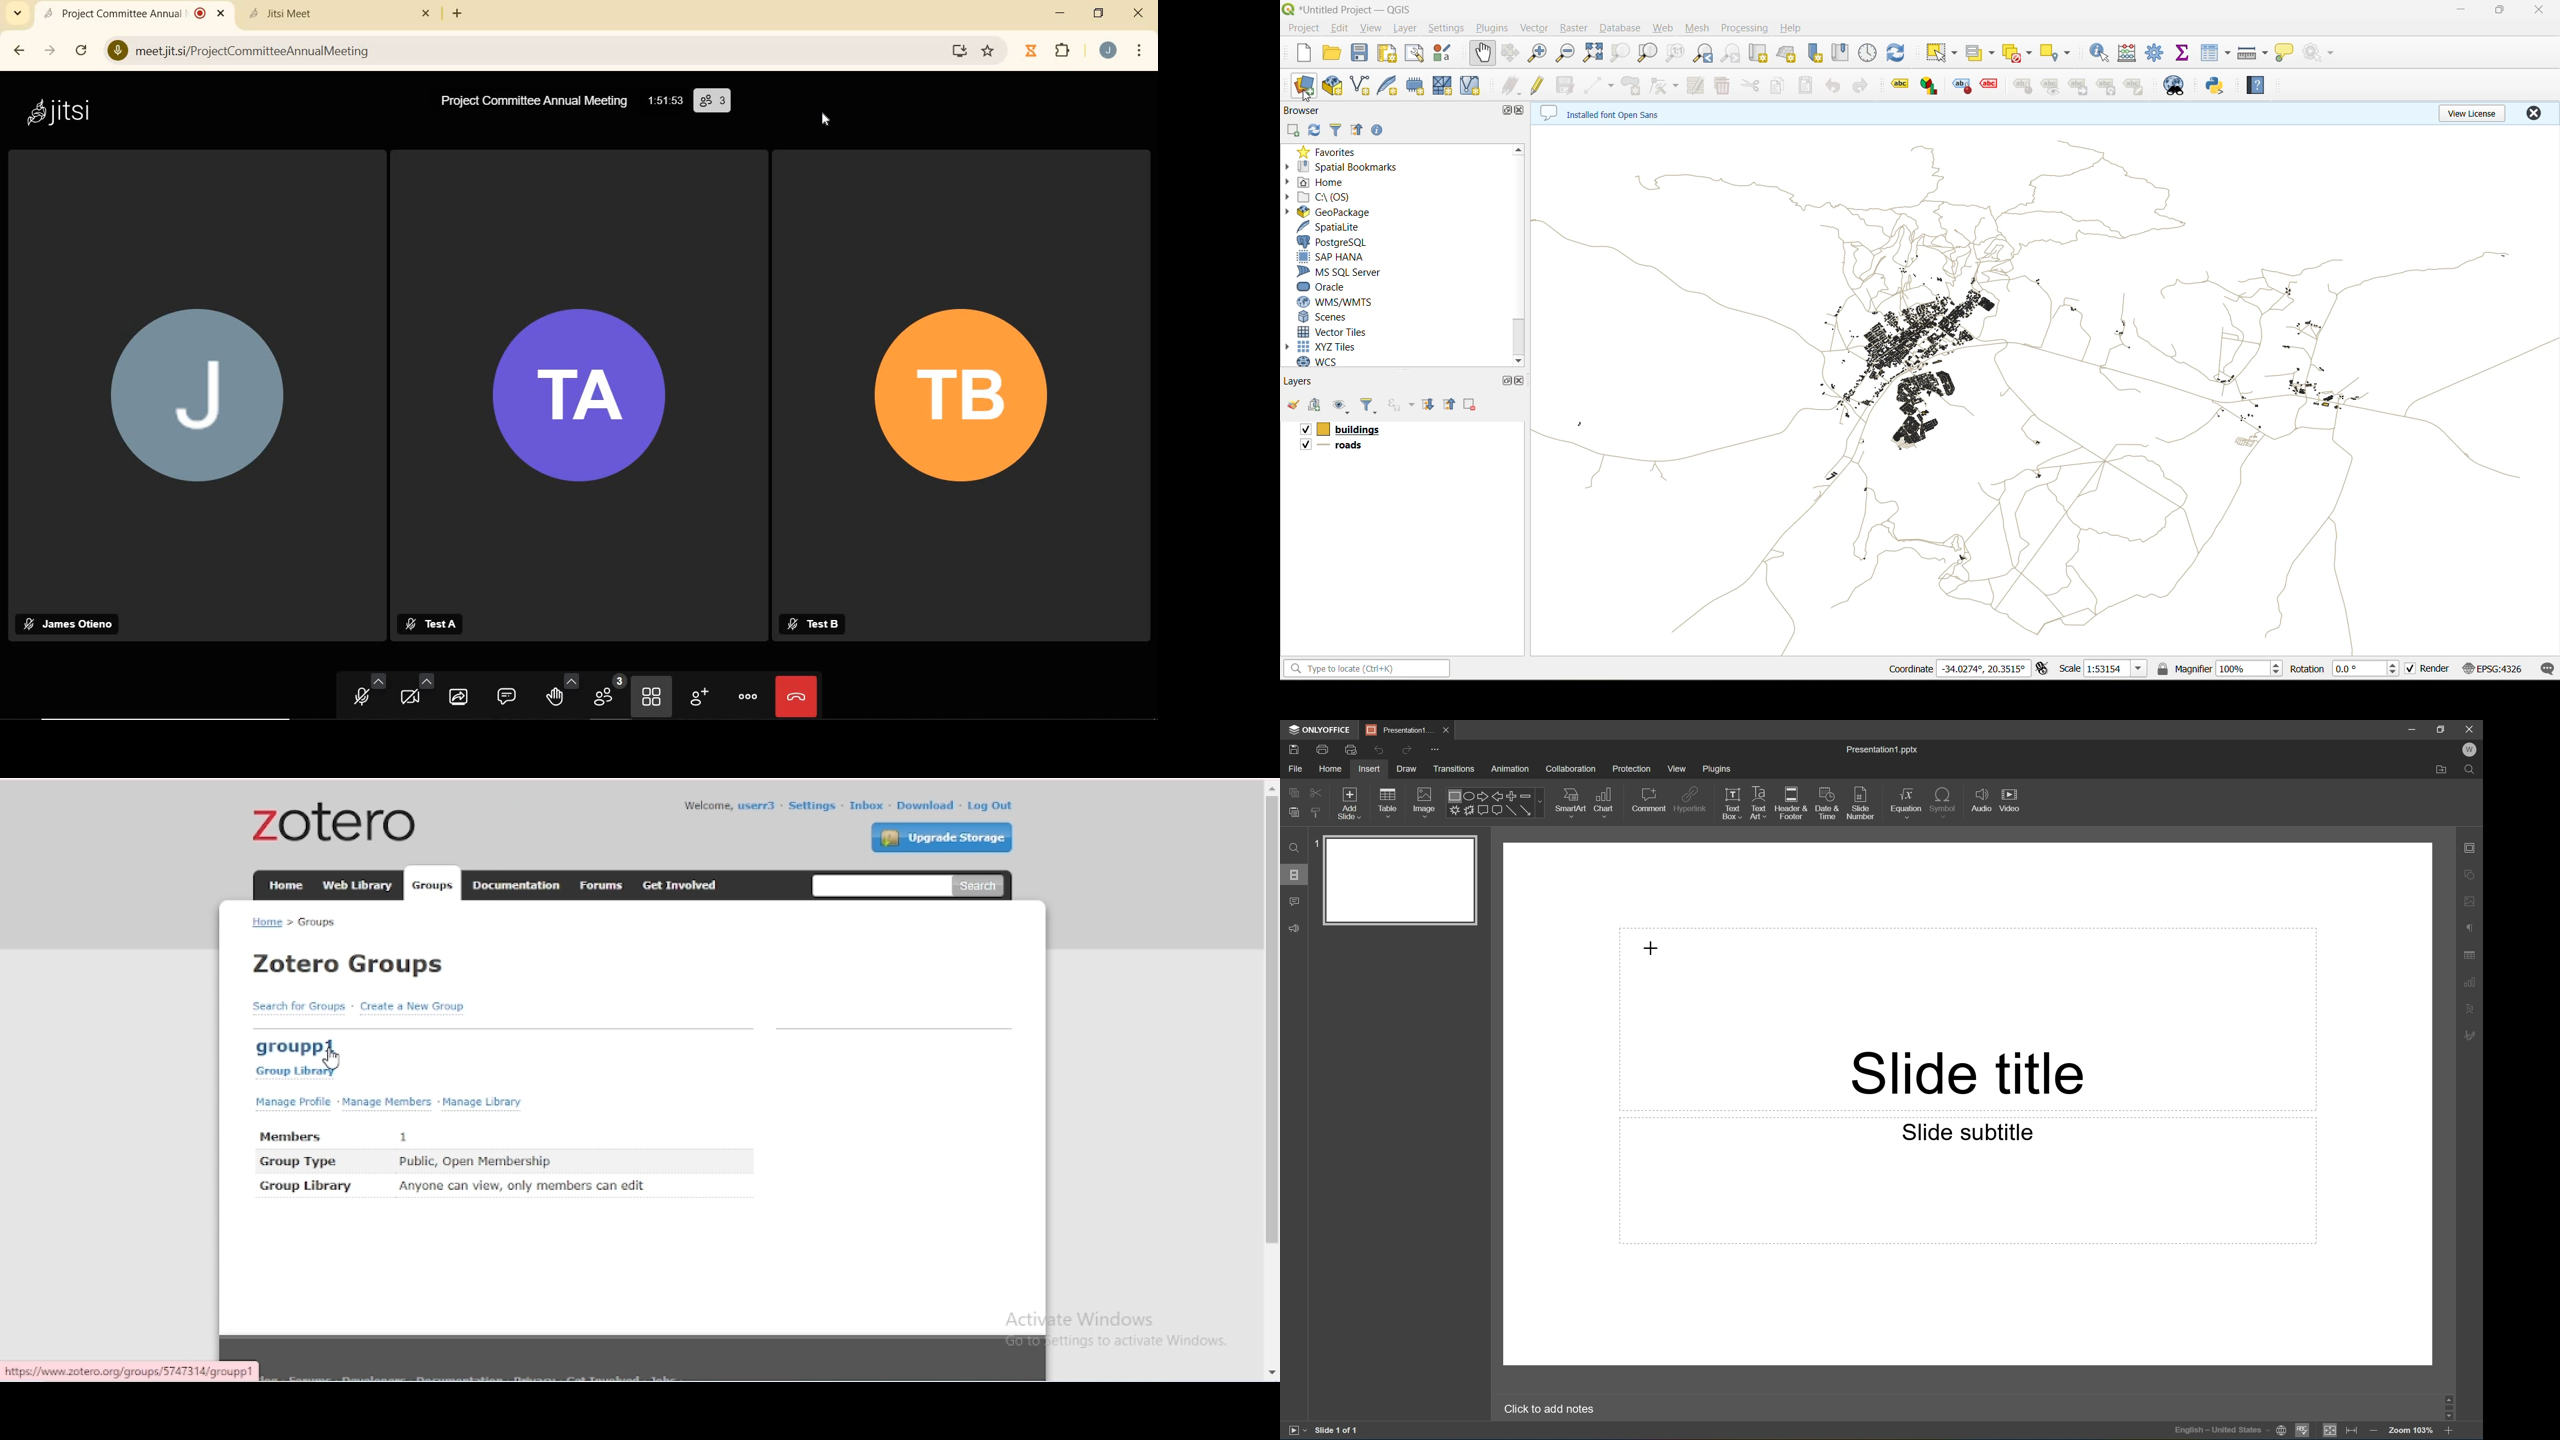 This screenshot has width=2576, height=1456. What do you see at coordinates (1270, 1023) in the screenshot?
I see `vertical scroll bar` at bounding box center [1270, 1023].